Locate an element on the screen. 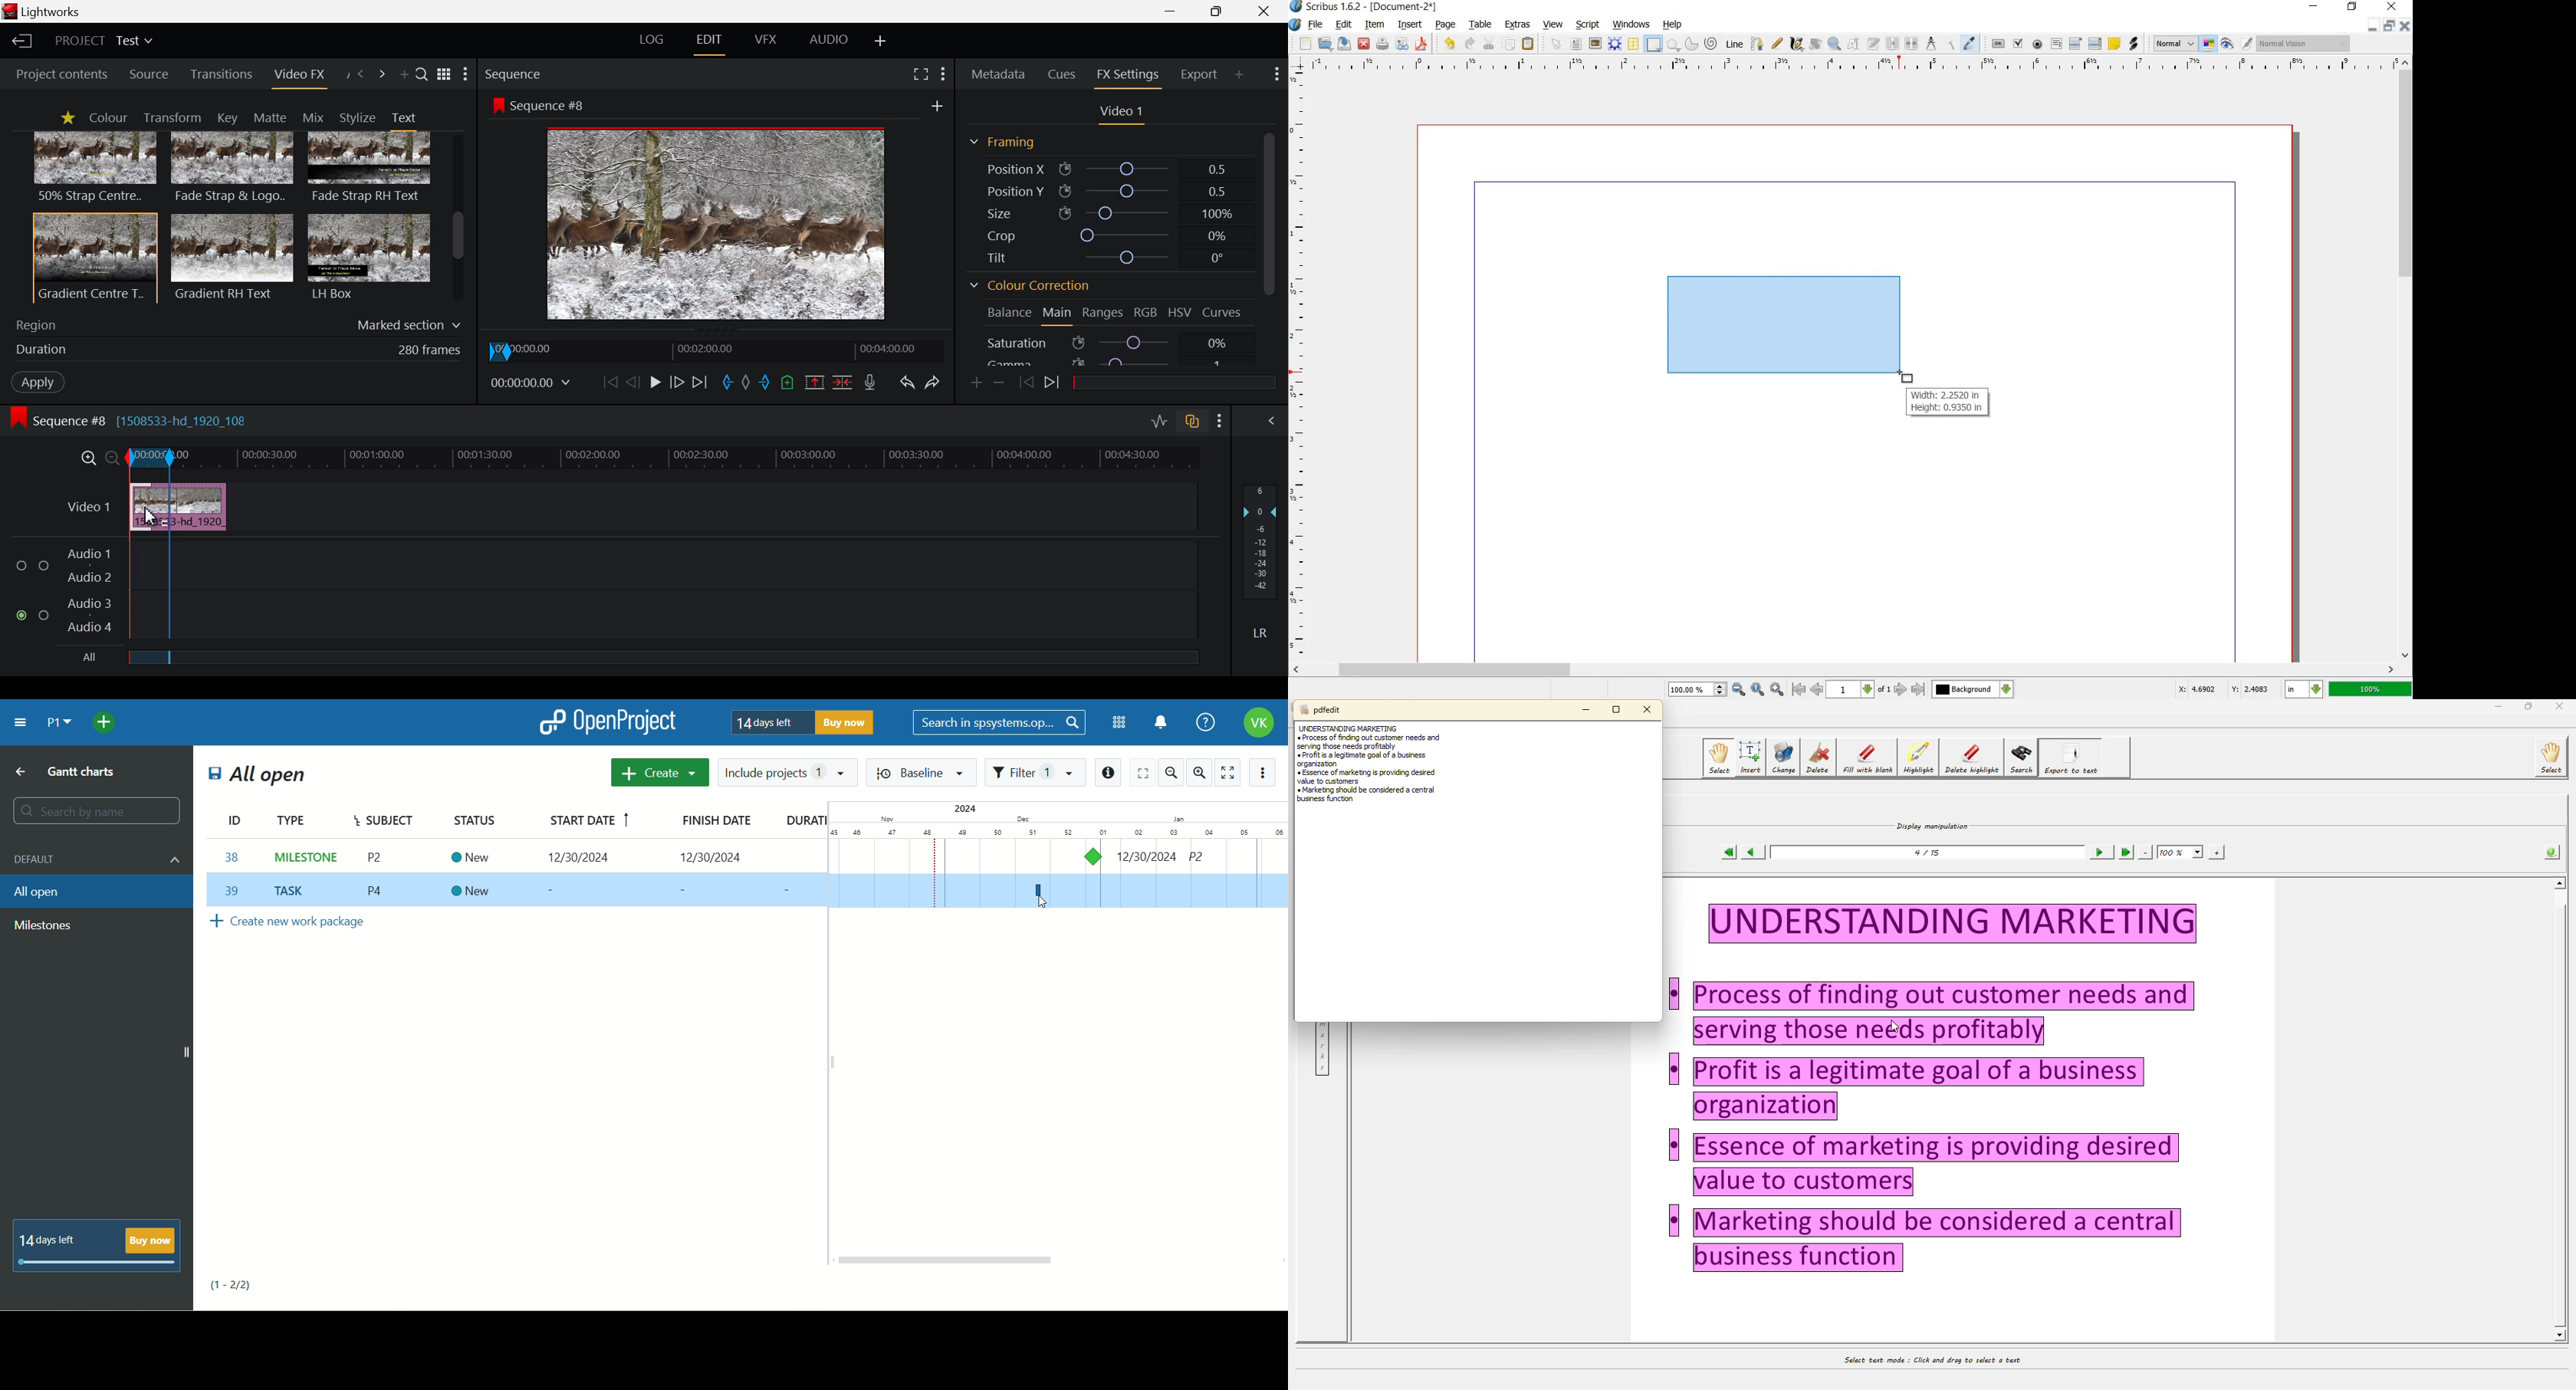 The width and height of the screenshot is (2576, 1400). Region is located at coordinates (239, 322).